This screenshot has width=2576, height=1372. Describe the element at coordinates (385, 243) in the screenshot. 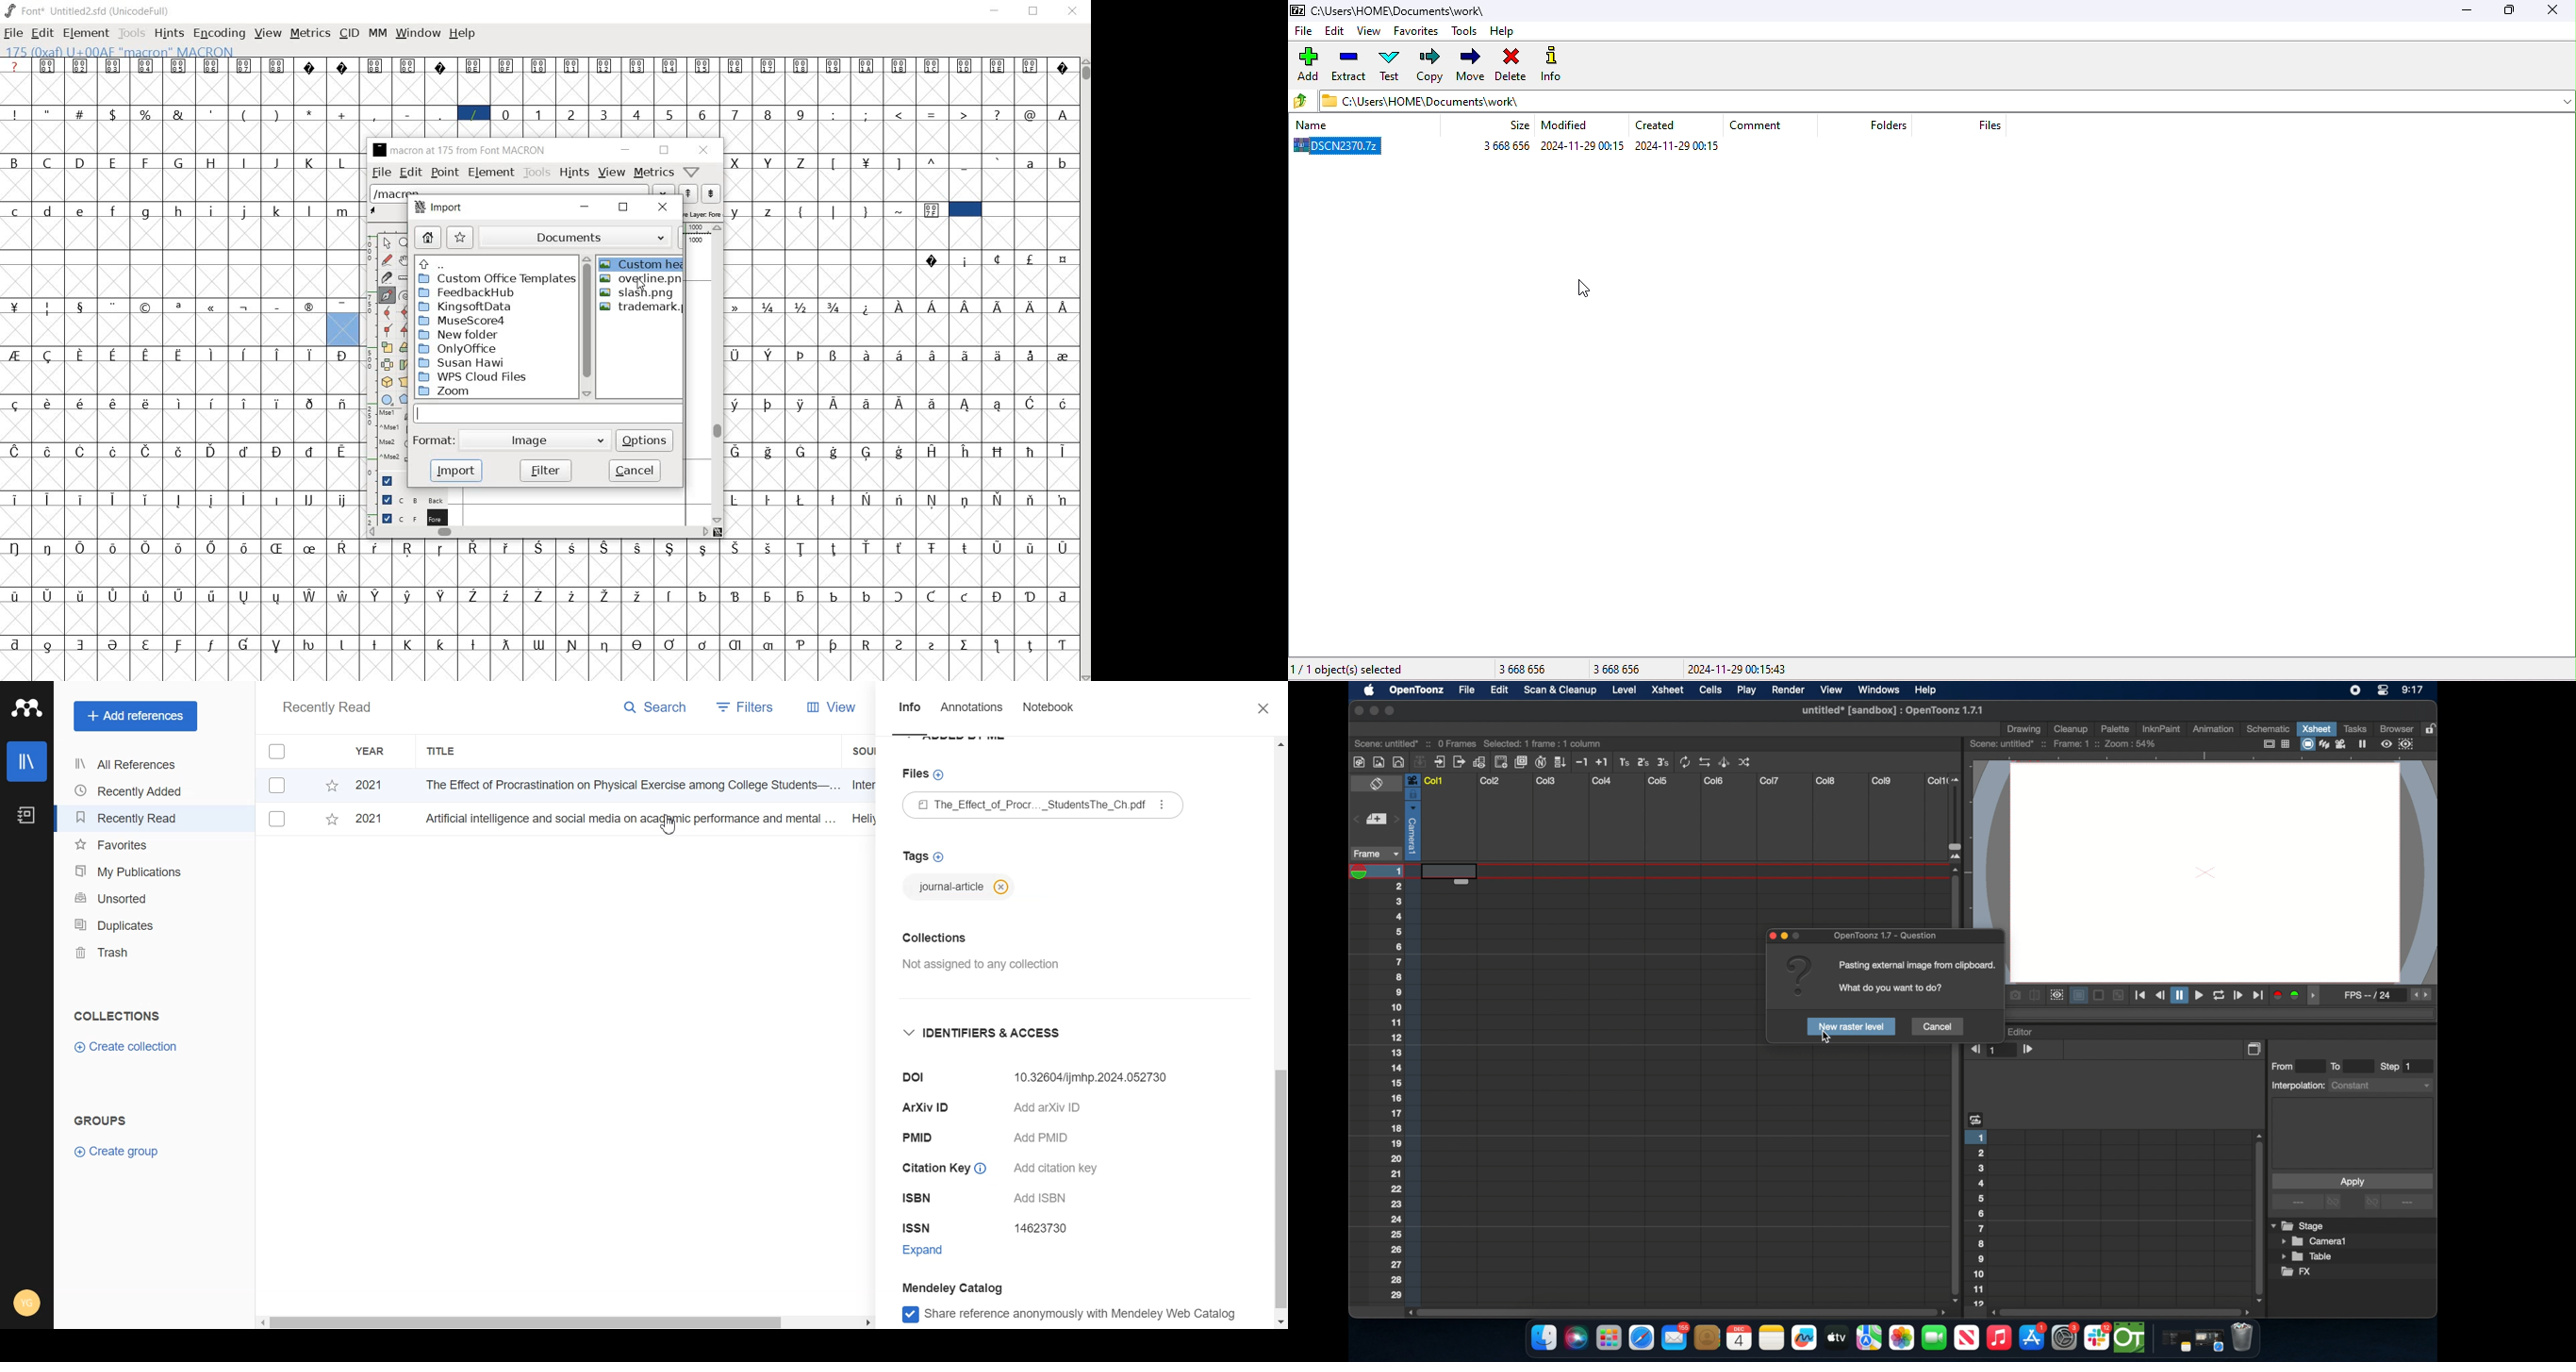

I see `point` at that location.